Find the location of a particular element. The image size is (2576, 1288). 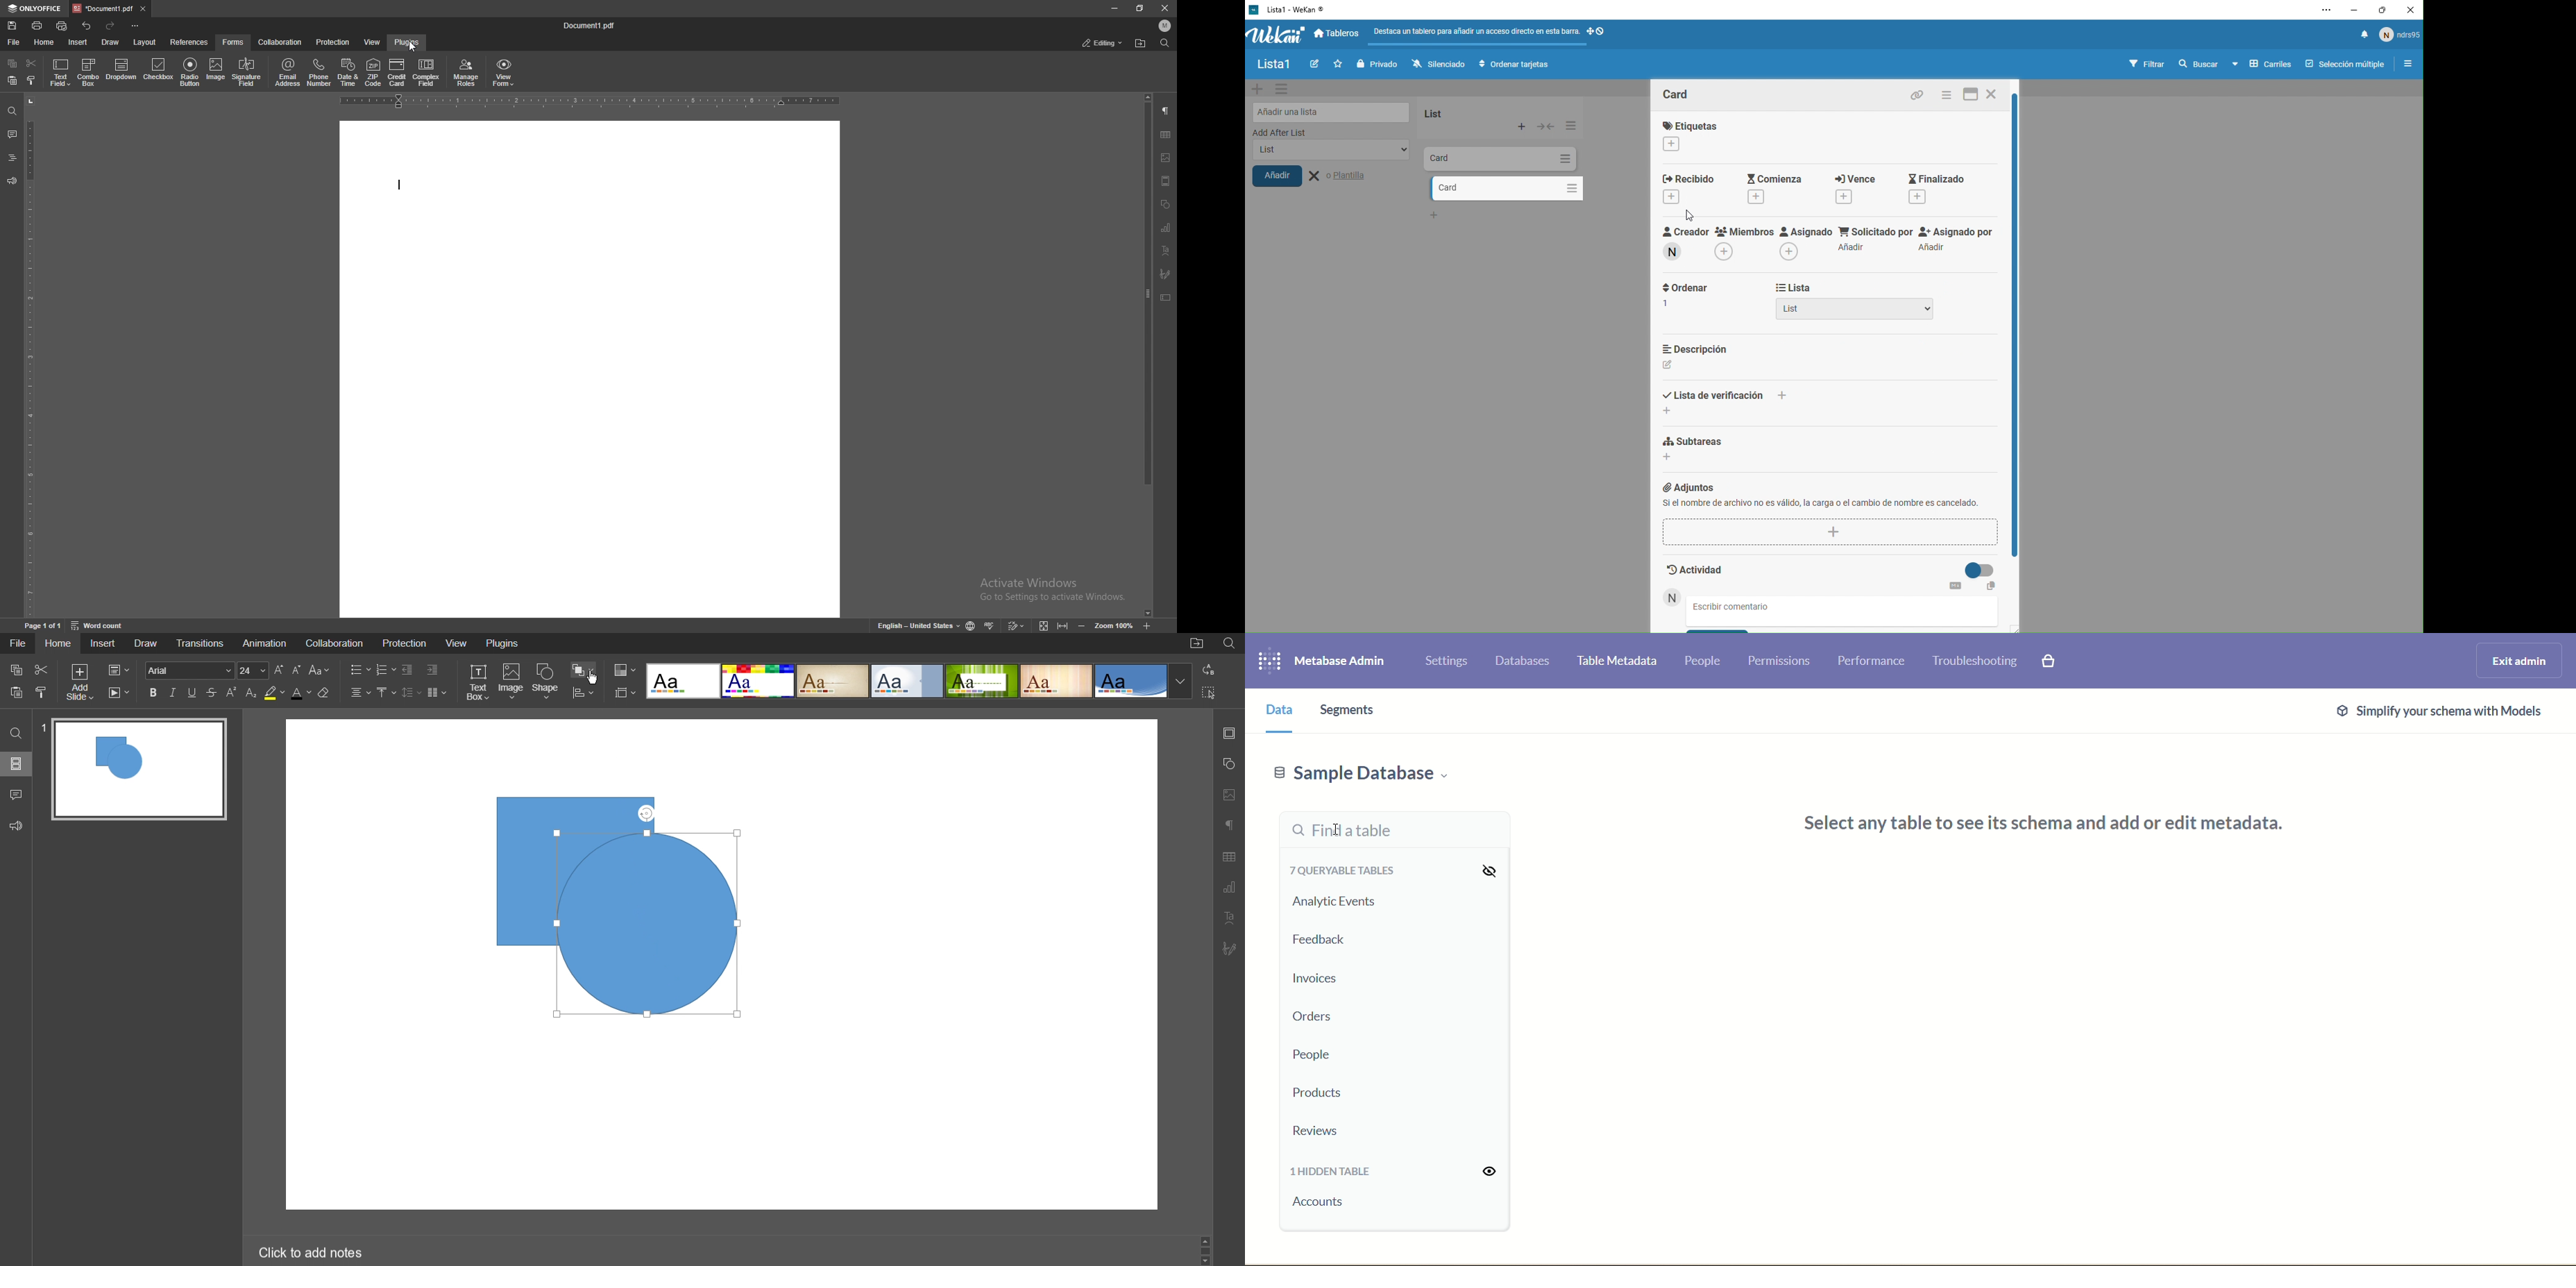

scroll bar is located at coordinates (1147, 355).